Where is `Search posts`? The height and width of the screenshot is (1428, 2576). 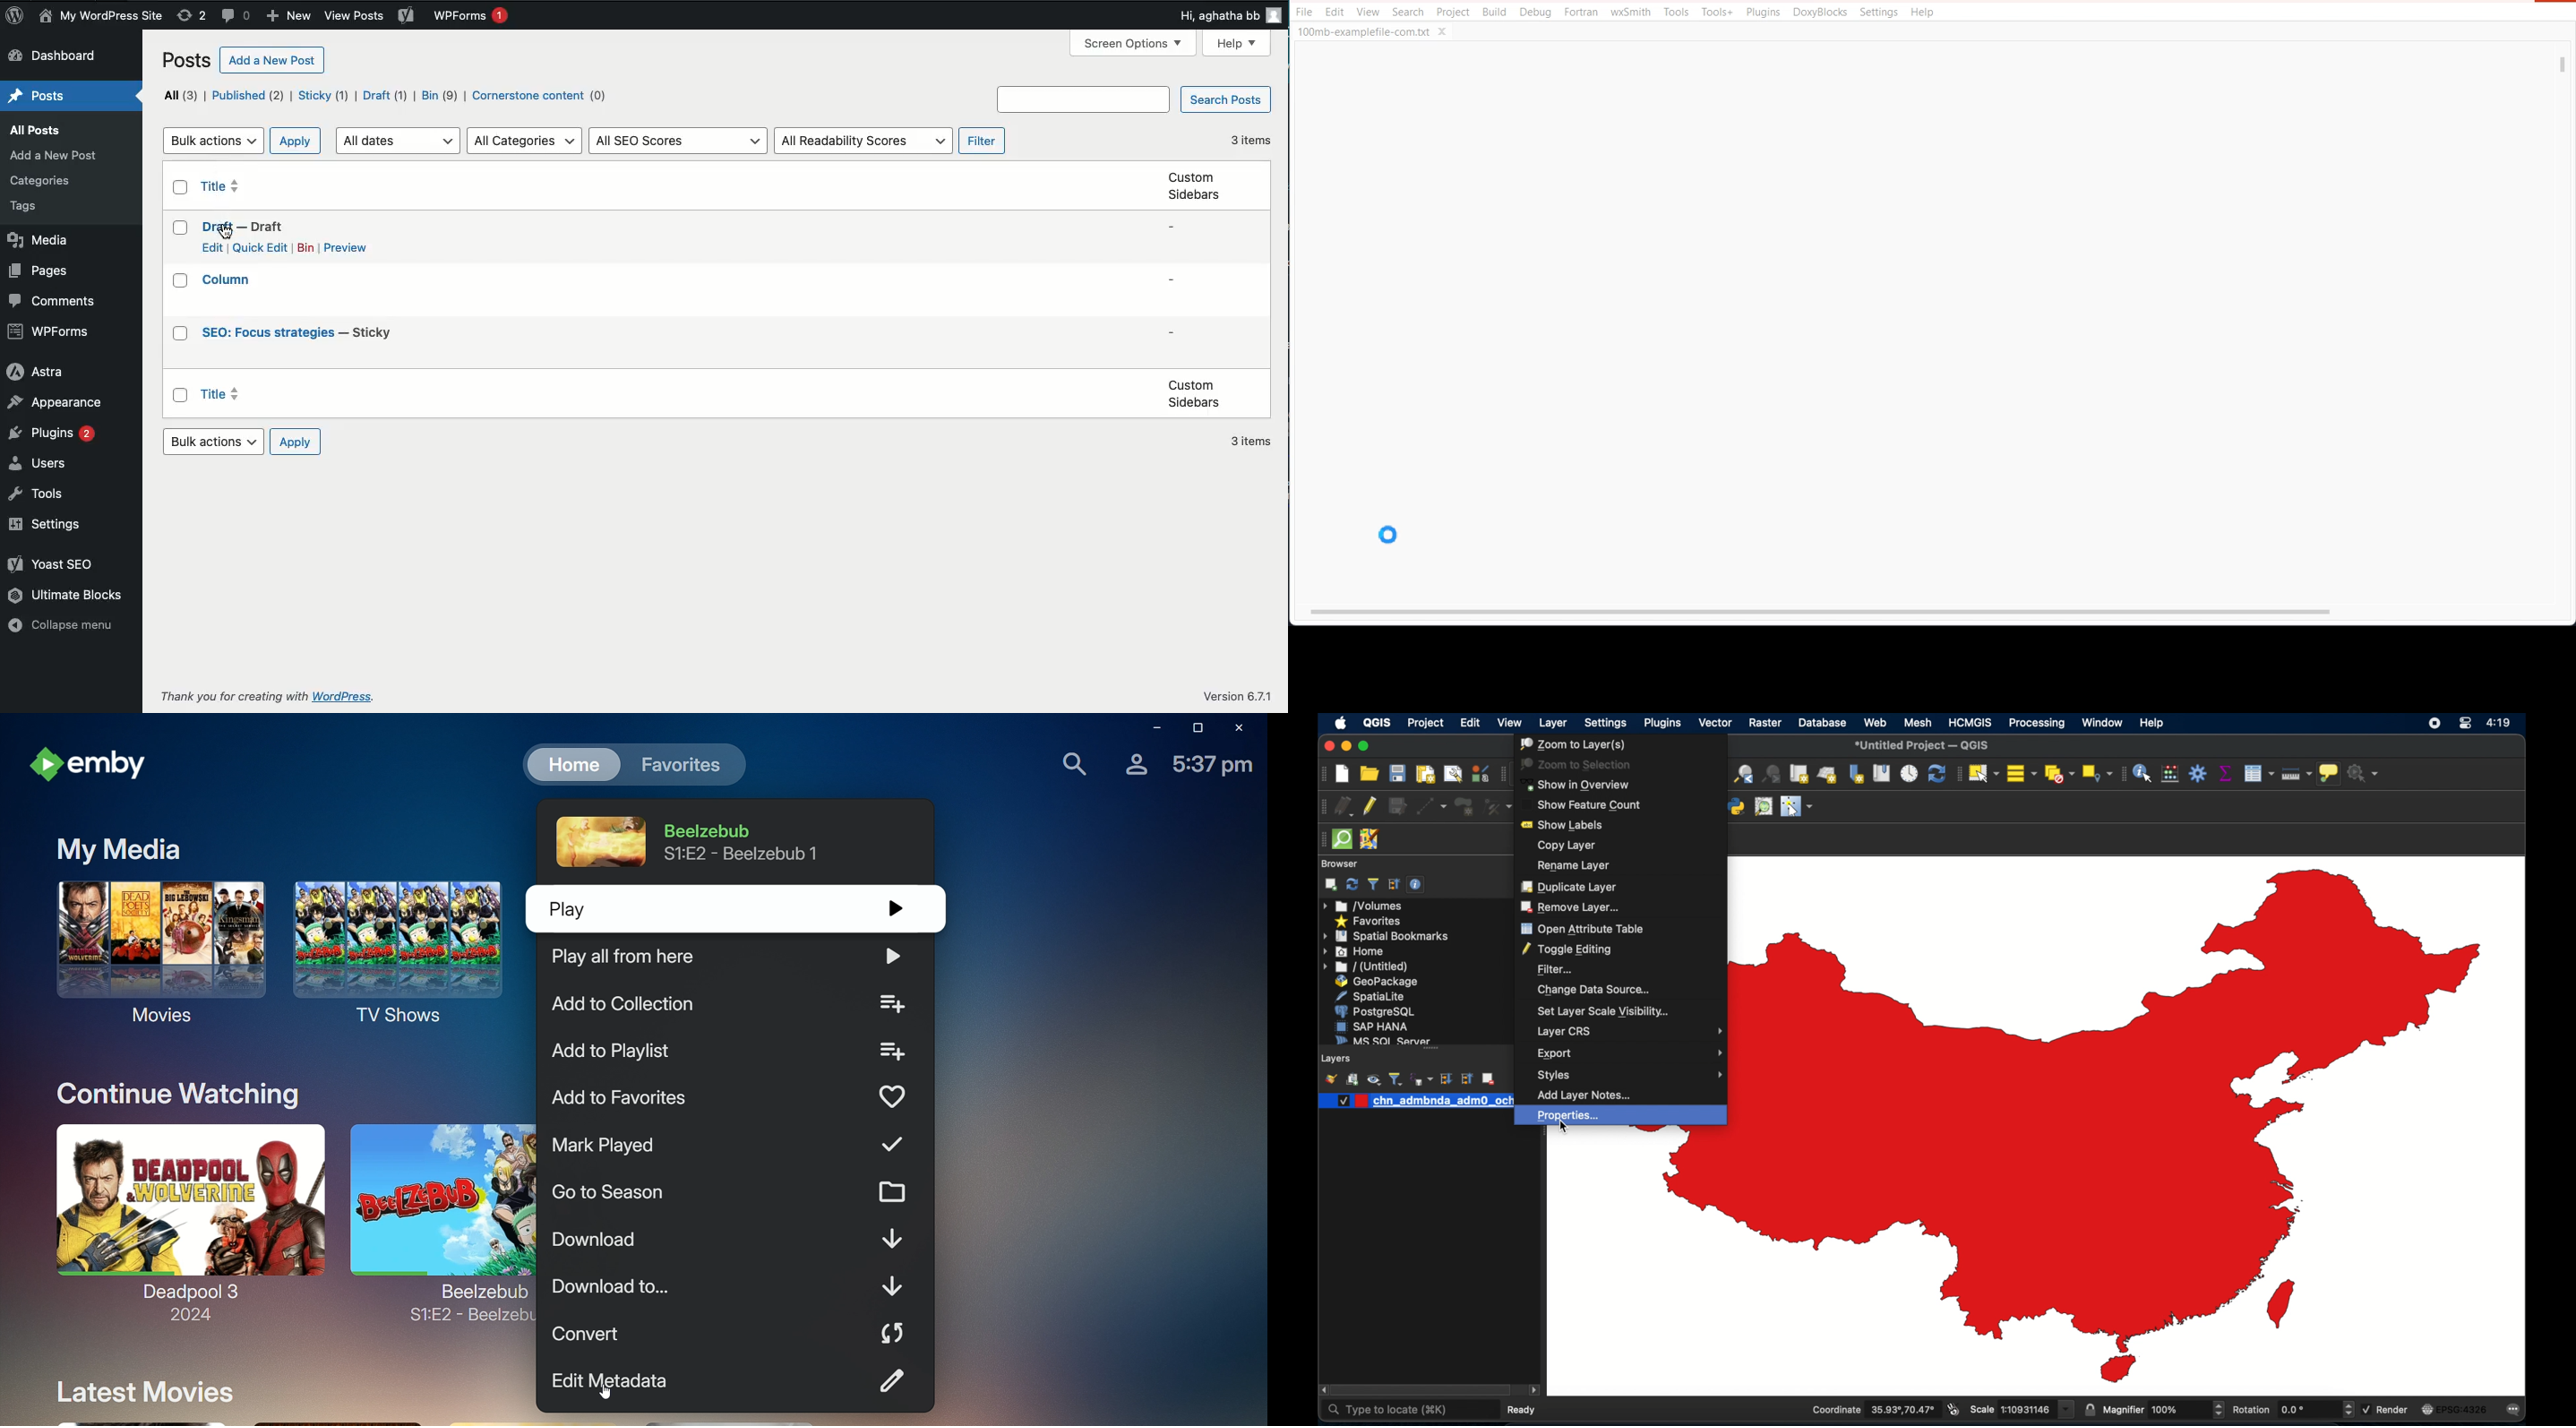 Search posts is located at coordinates (1224, 100).